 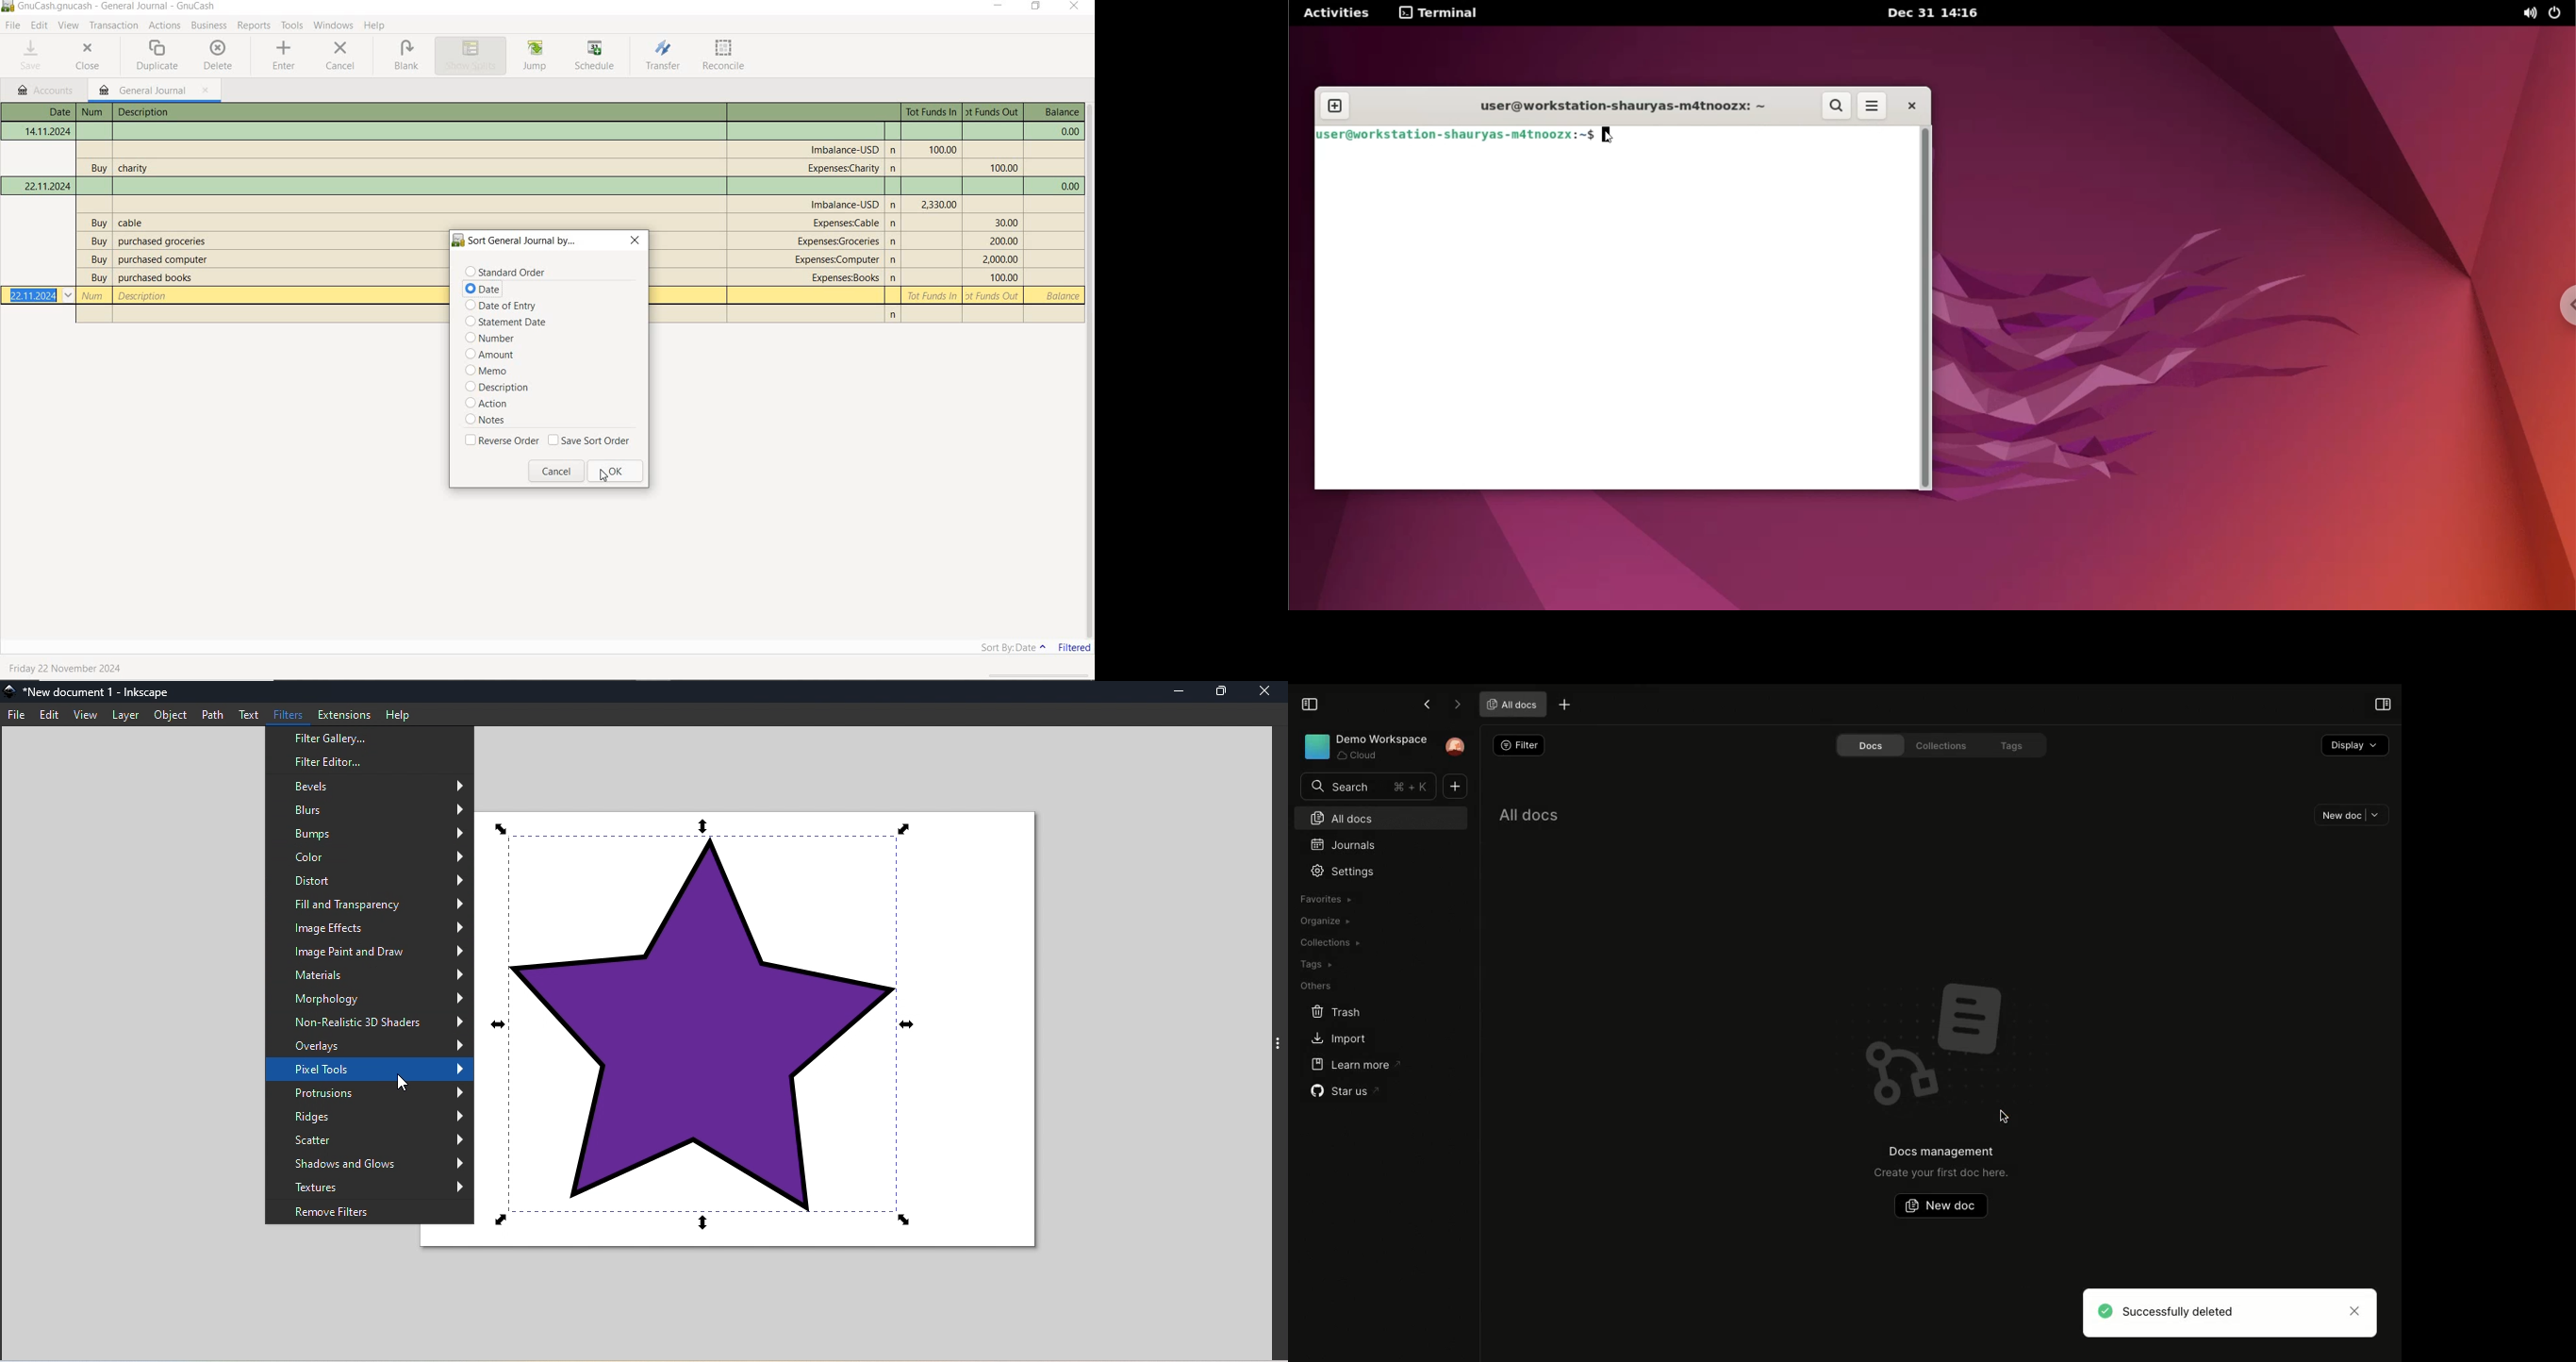 I want to click on action, so click(x=492, y=404).